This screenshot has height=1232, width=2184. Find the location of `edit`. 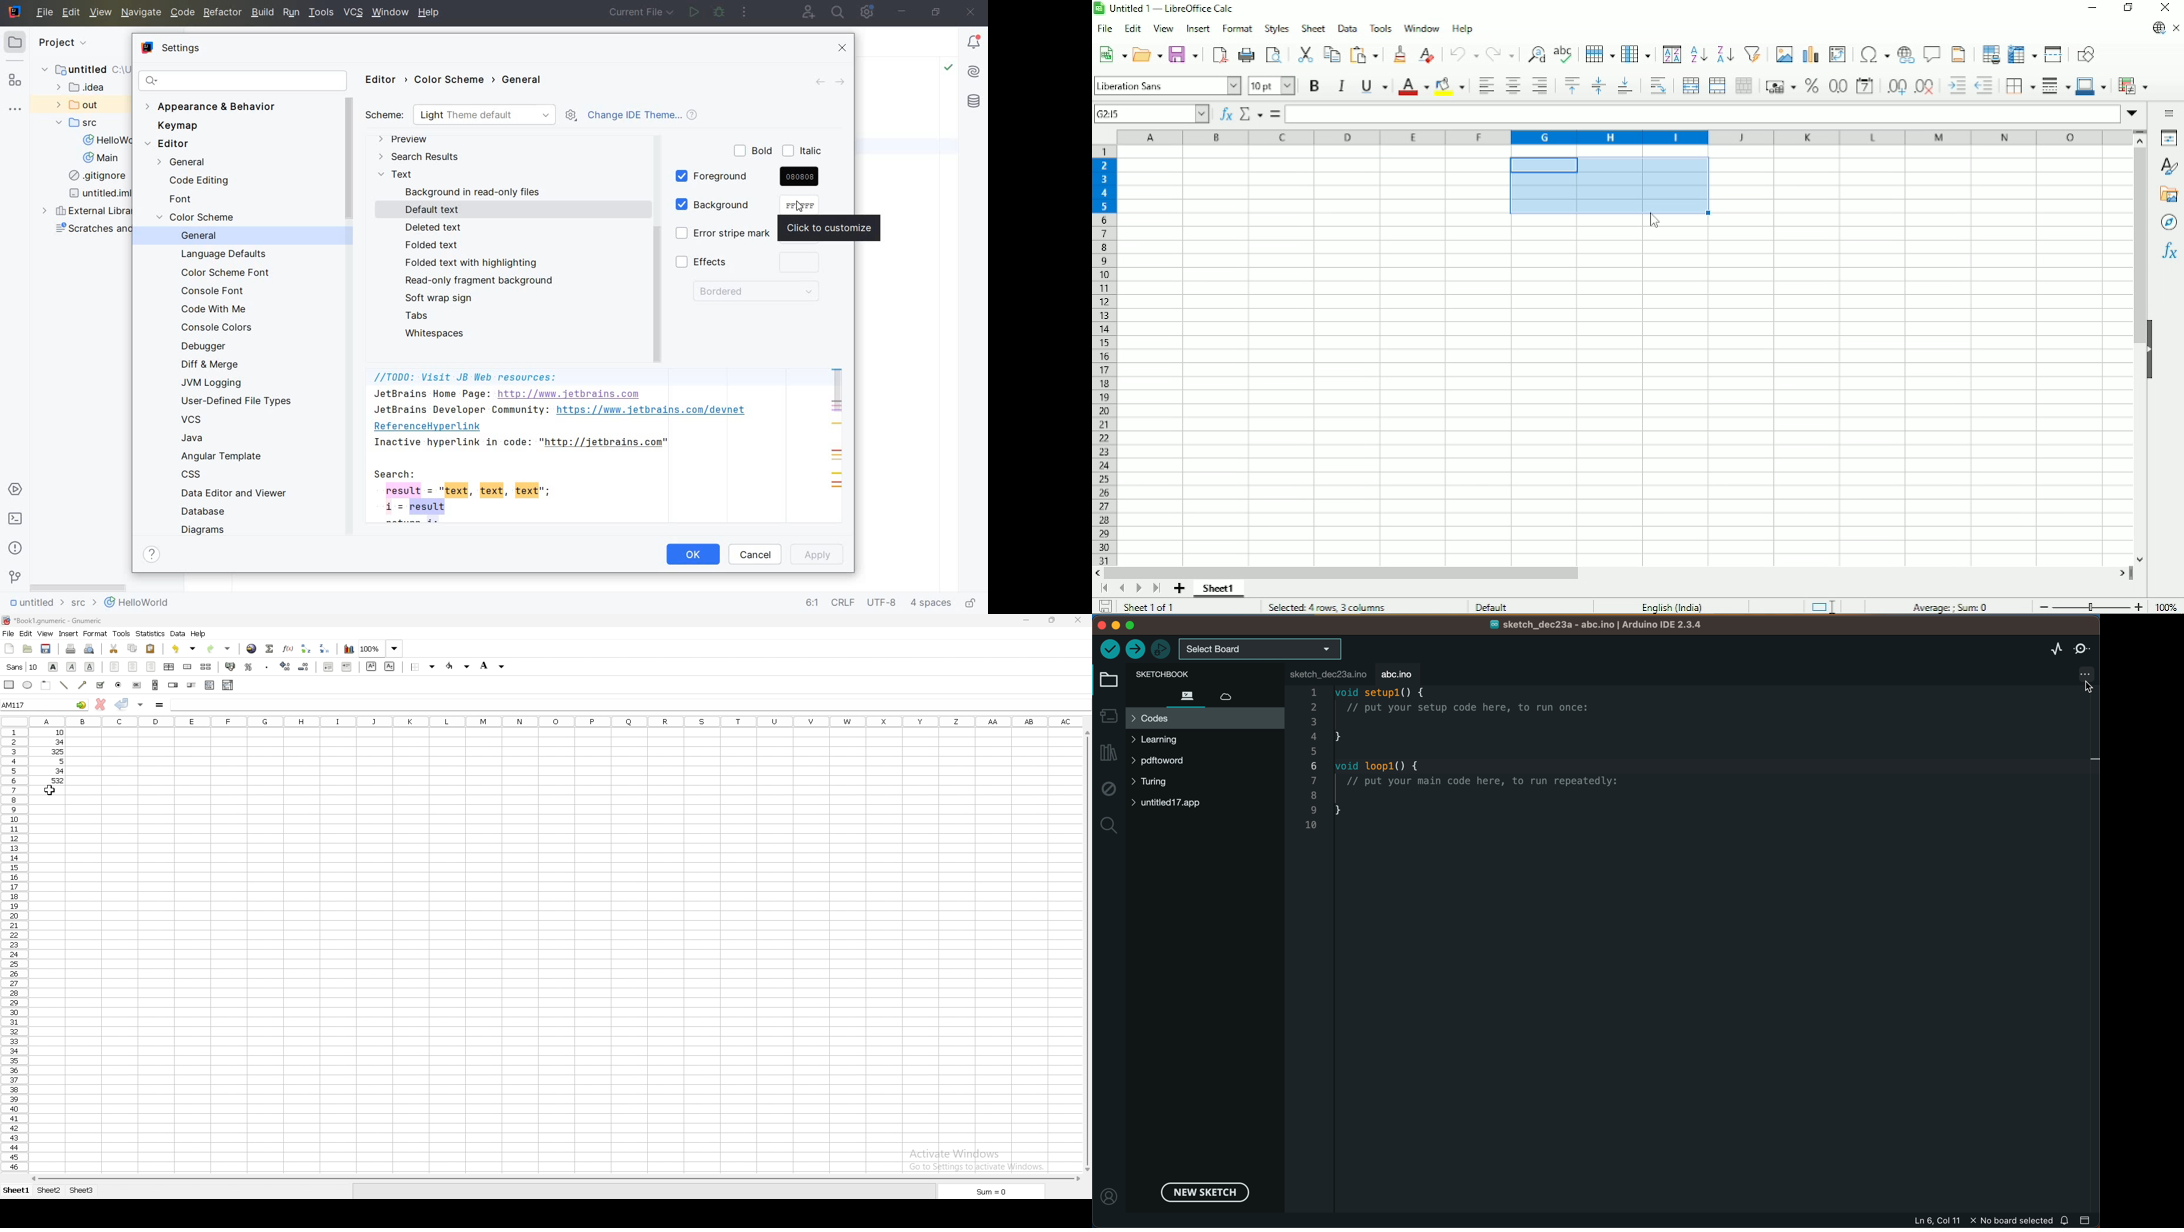

edit is located at coordinates (26, 634).